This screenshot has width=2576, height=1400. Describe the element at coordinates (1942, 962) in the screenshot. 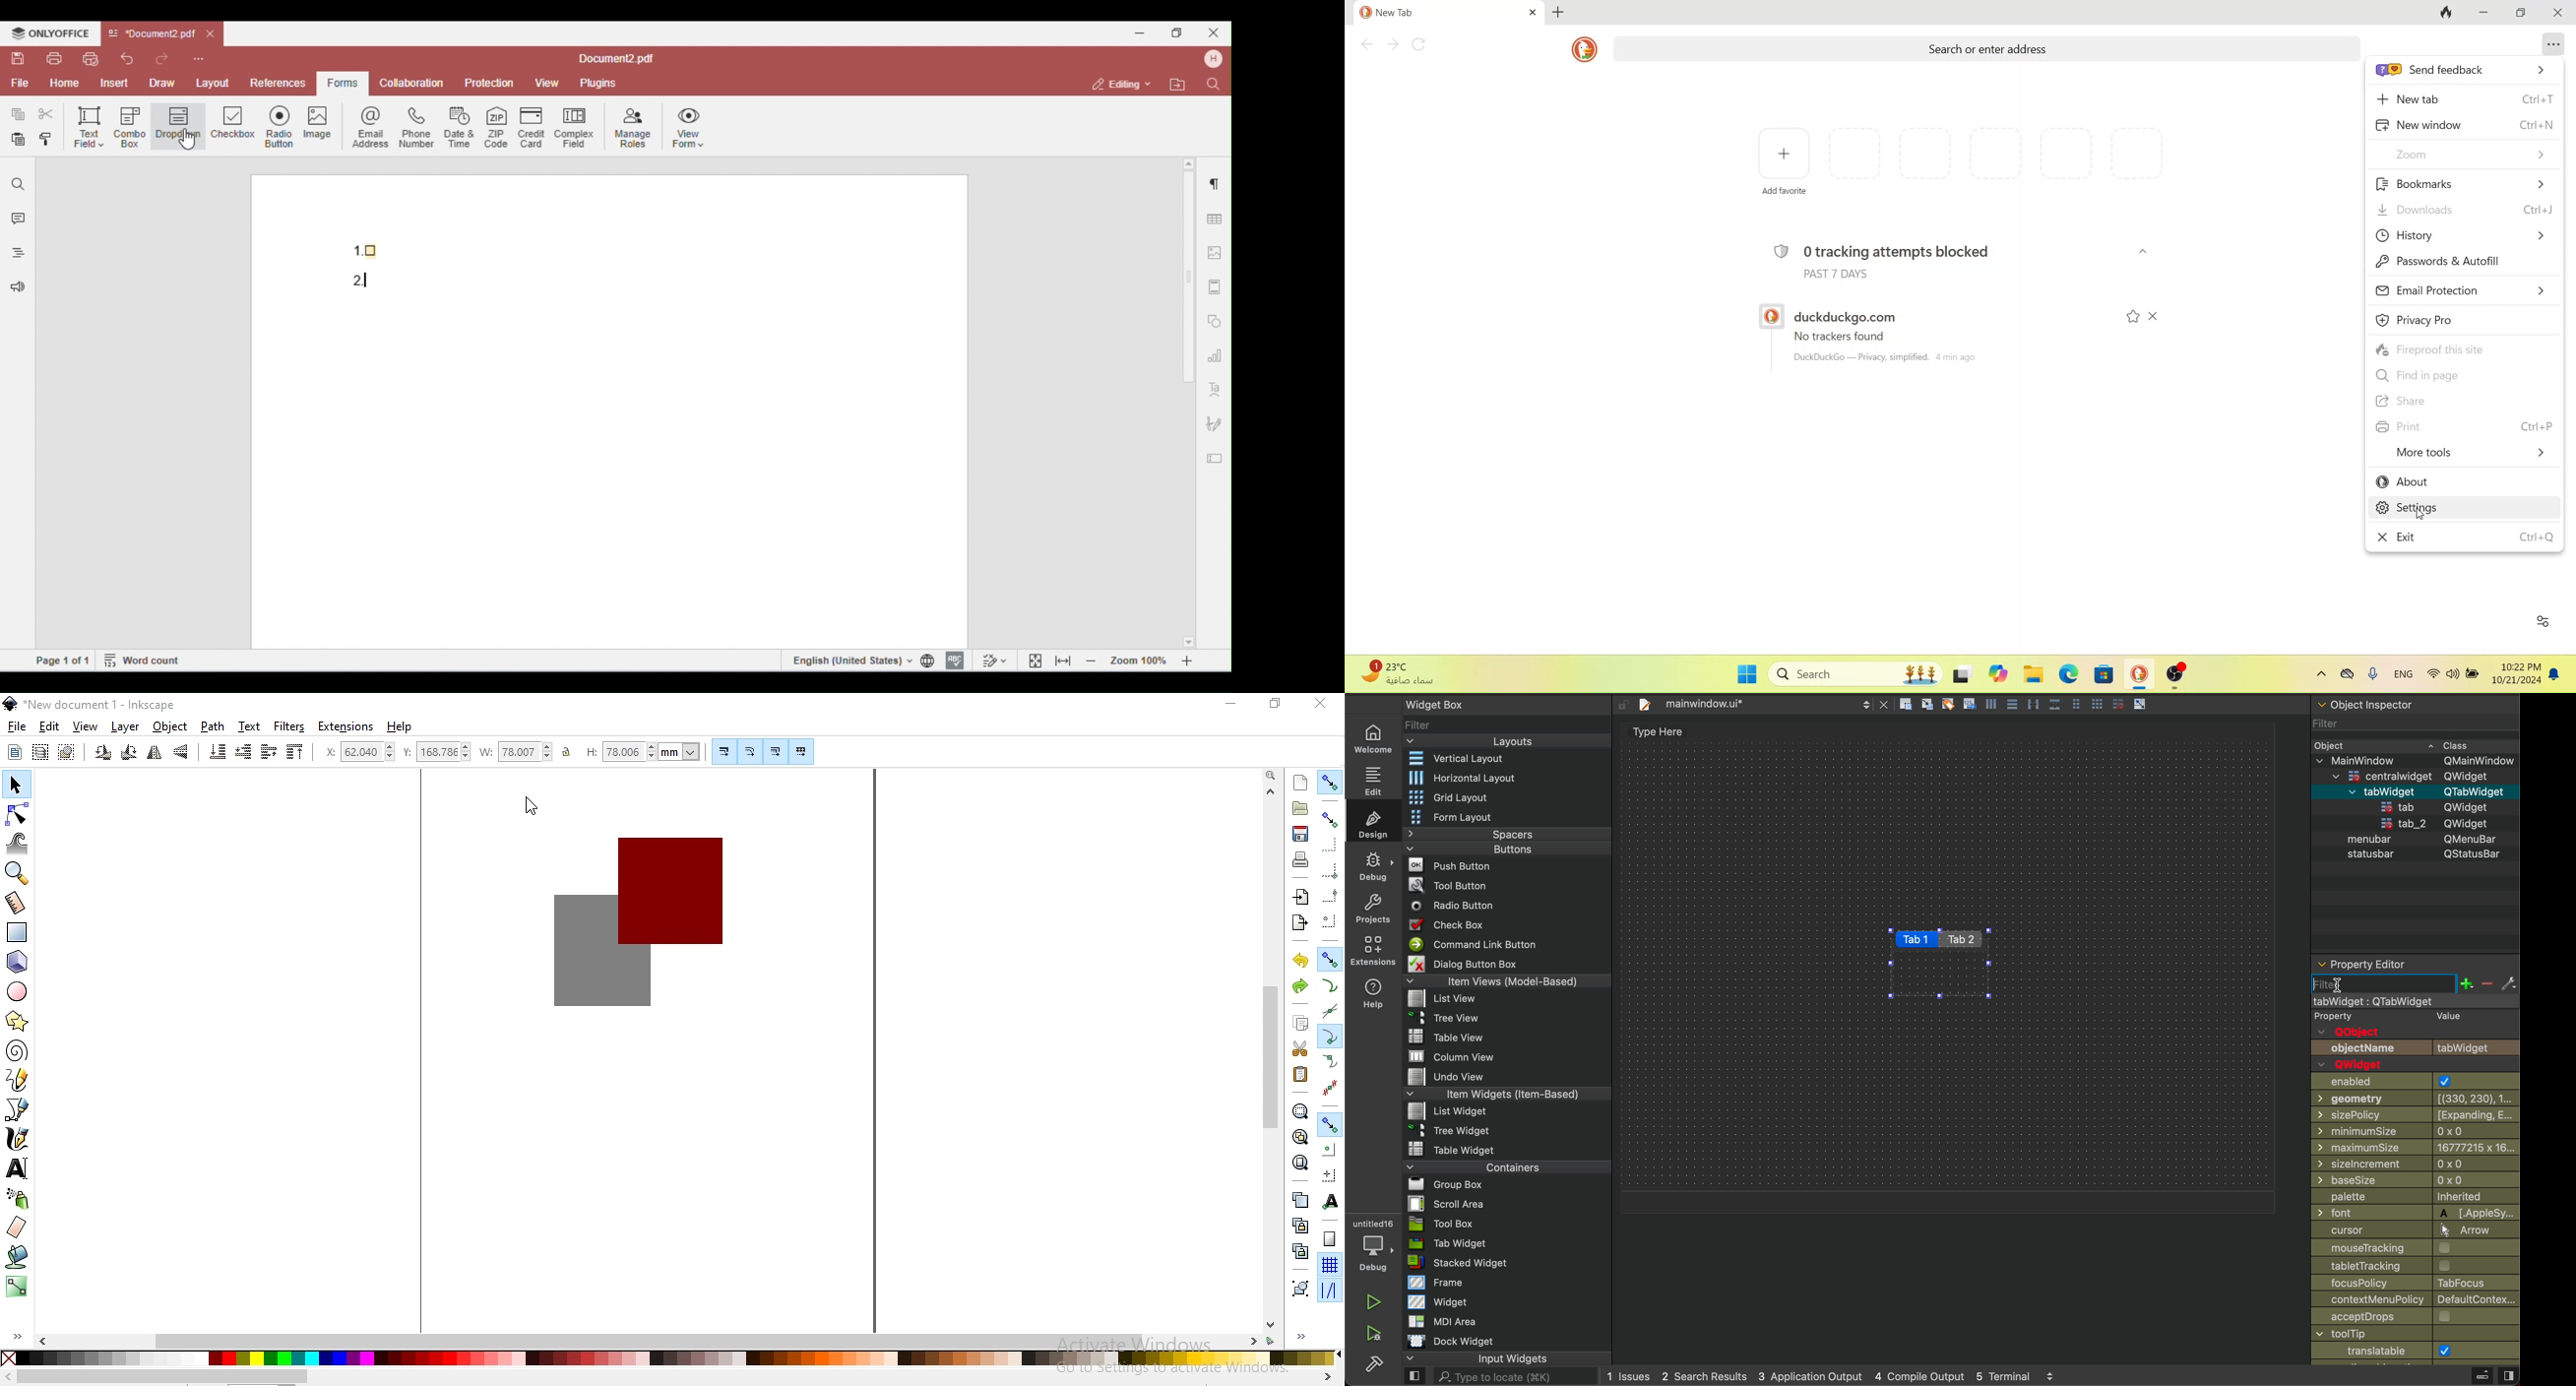

I see `tabs` at that location.